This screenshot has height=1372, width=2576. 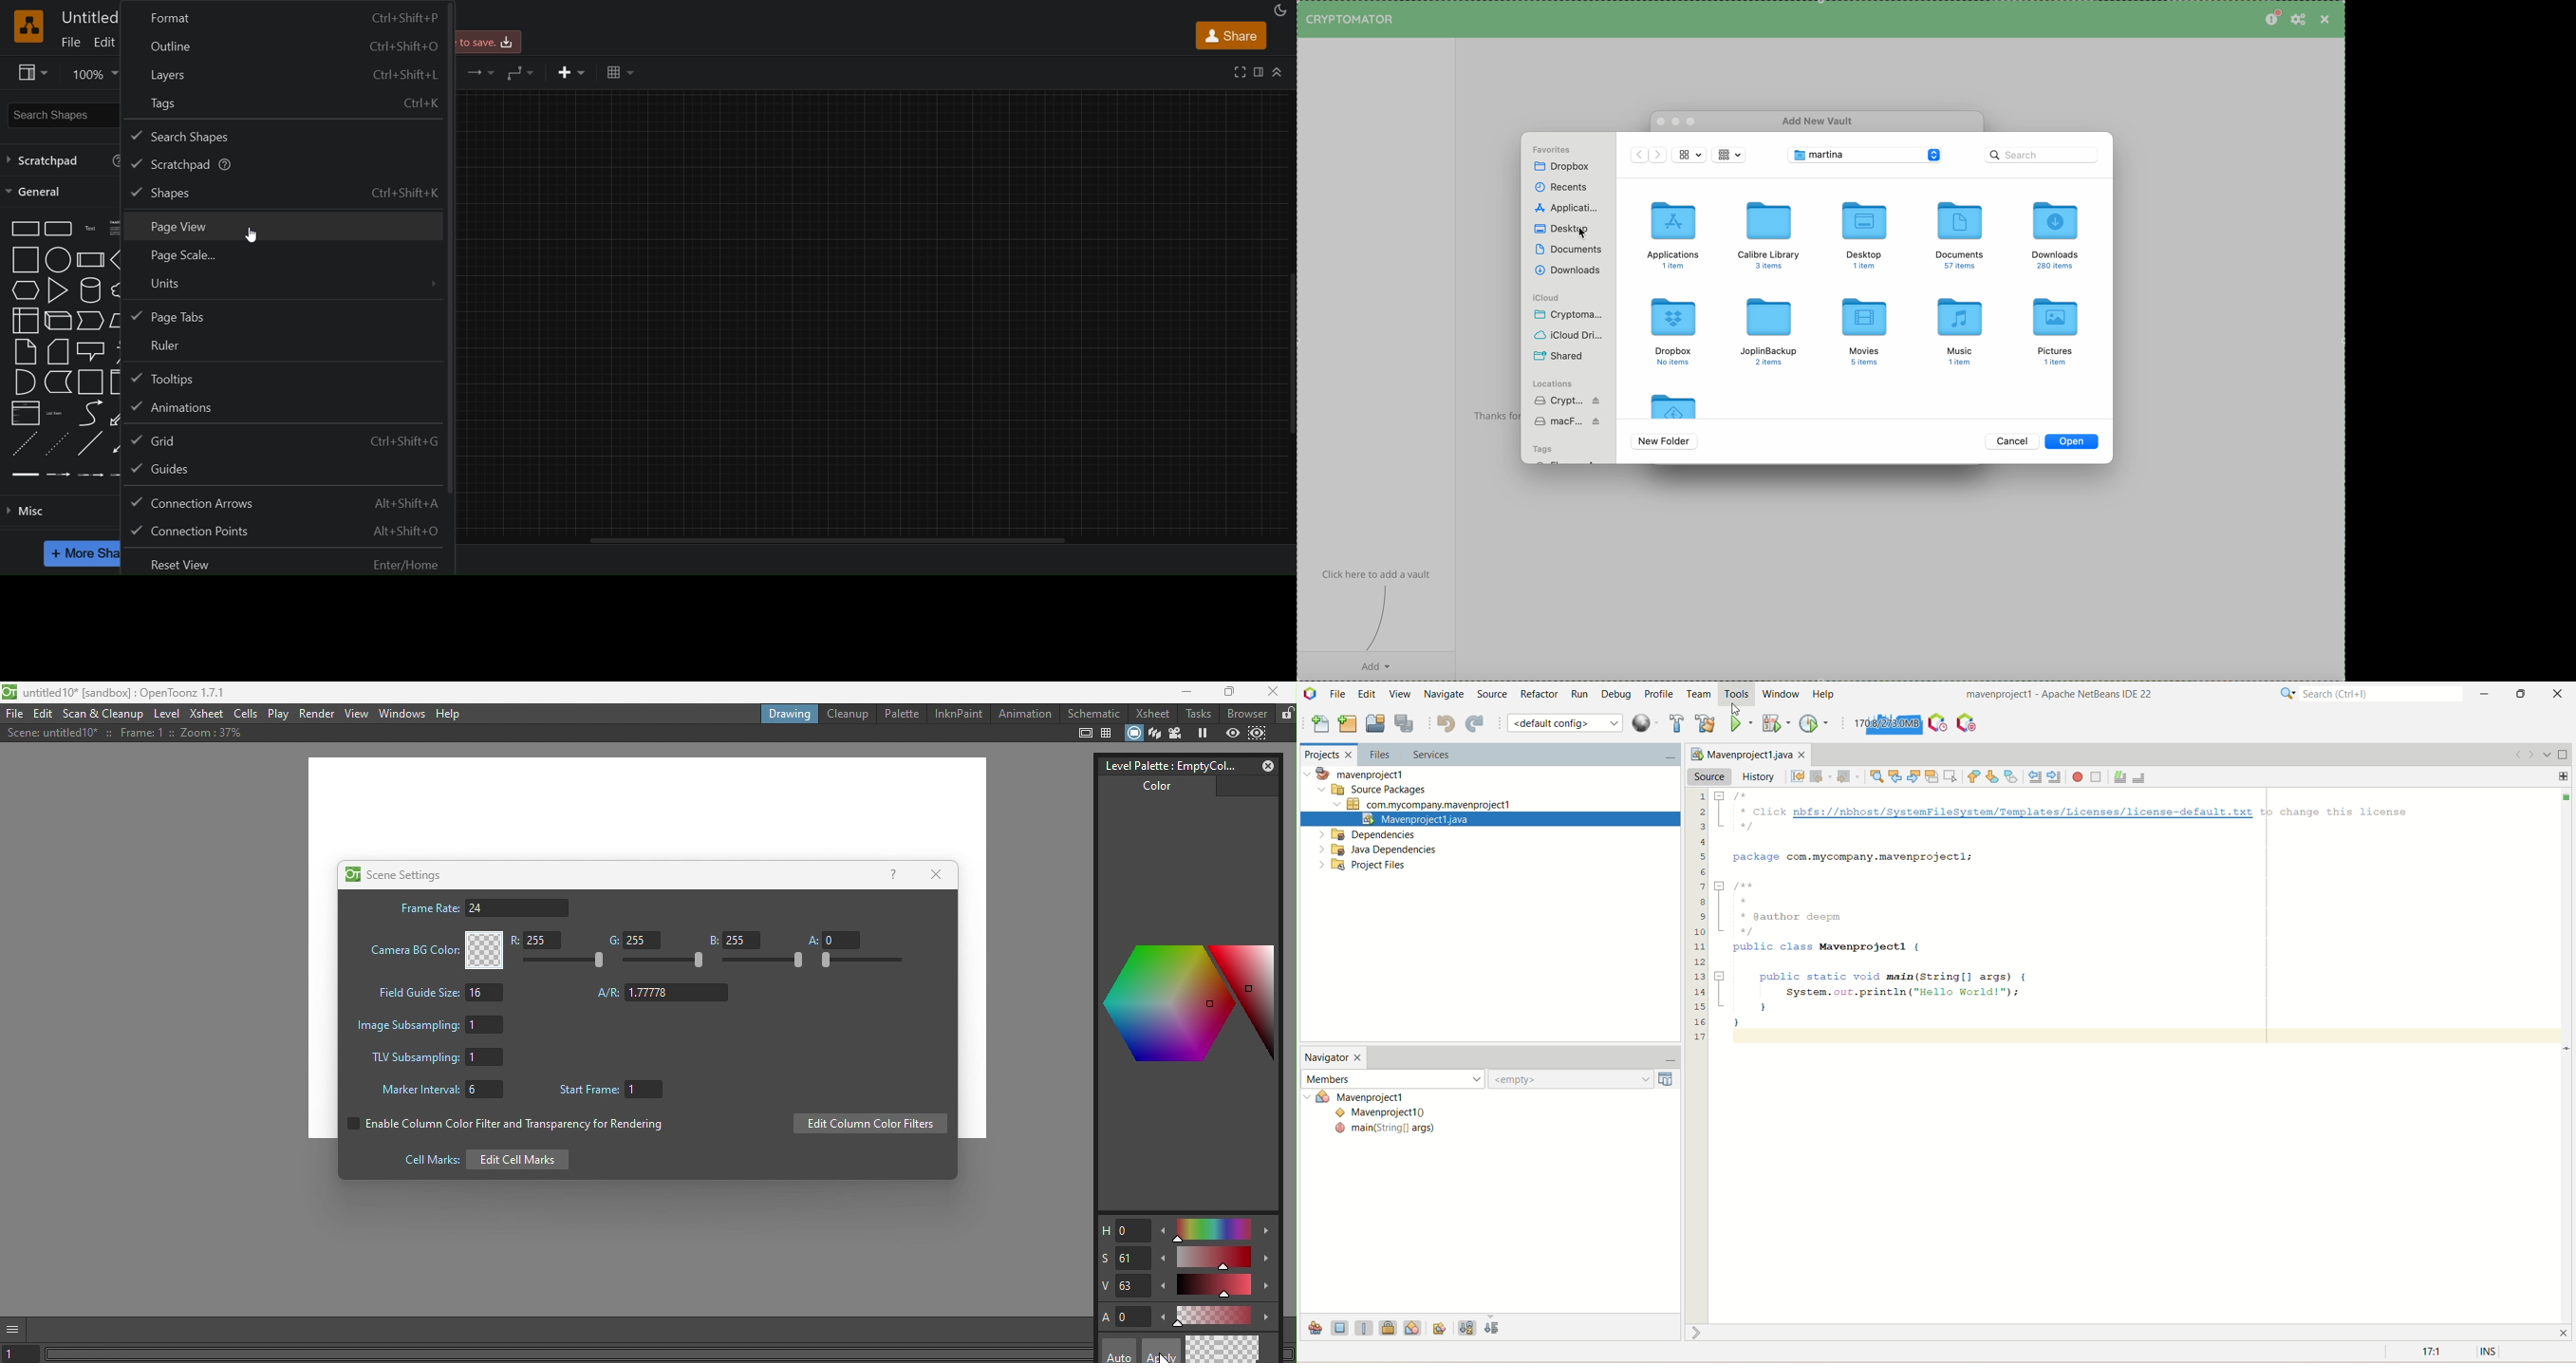 What do you see at coordinates (2430, 1352) in the screenshot?
I see `17:1` at bounding box center [2430, 1352].